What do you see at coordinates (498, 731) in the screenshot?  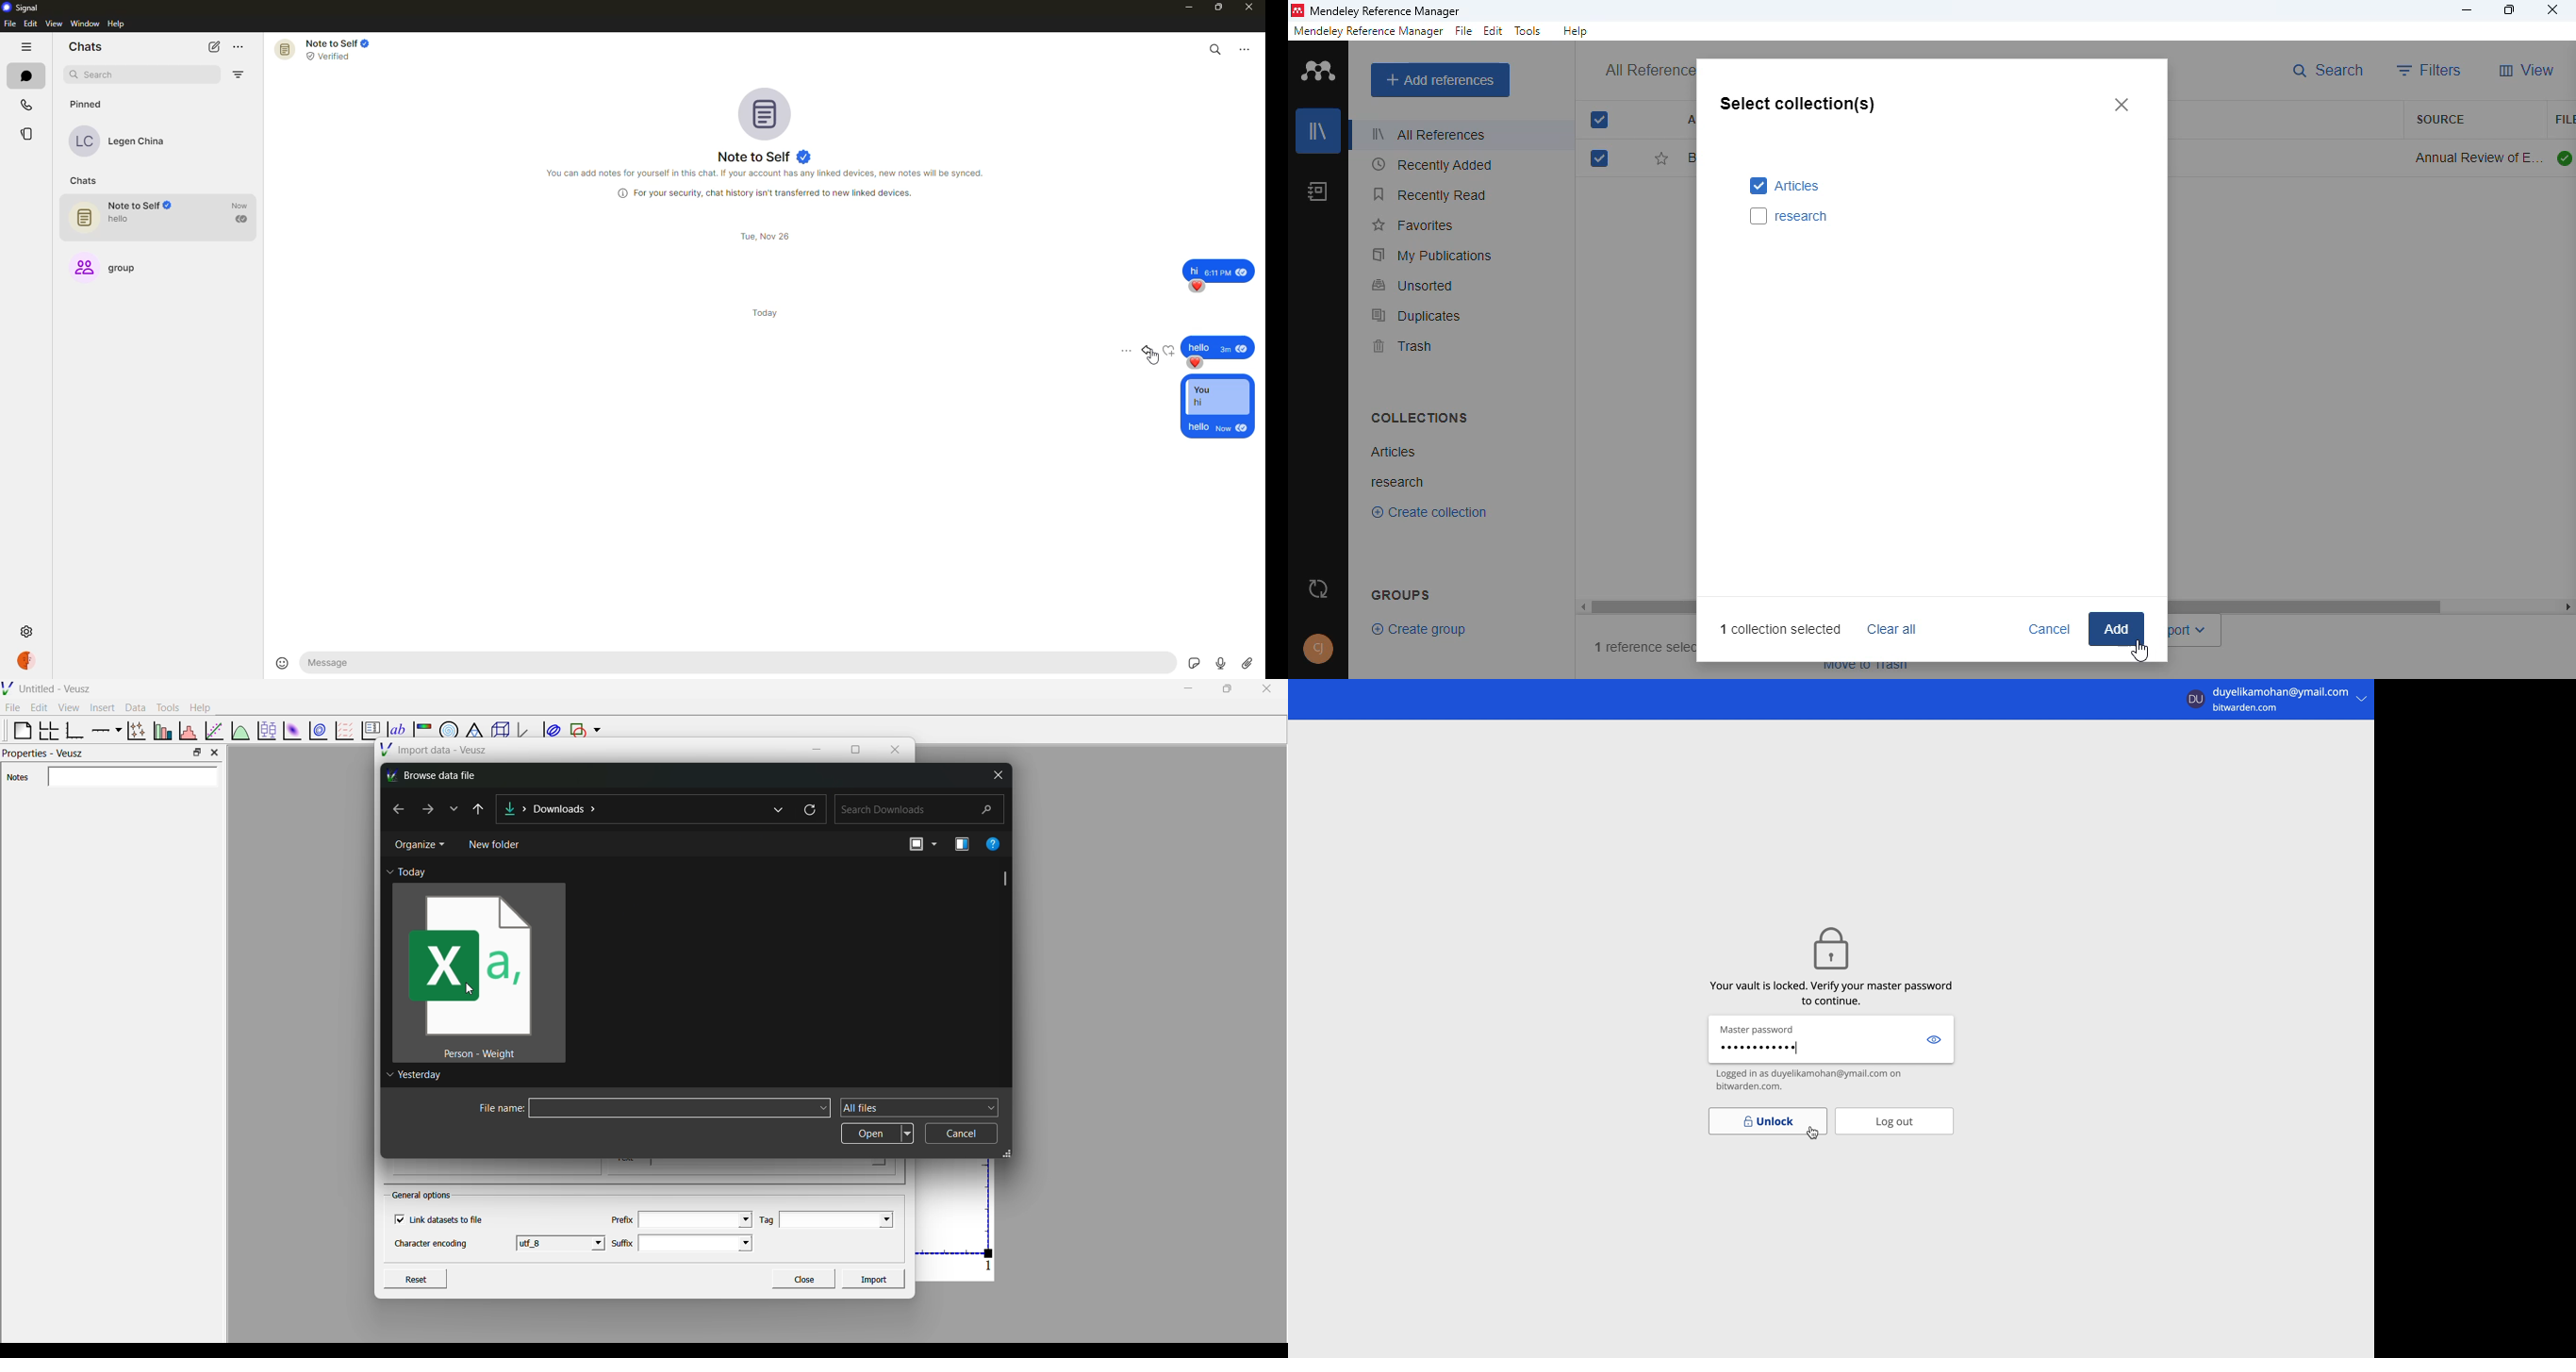 I see `3d scene` at bounding box center [498, 731].